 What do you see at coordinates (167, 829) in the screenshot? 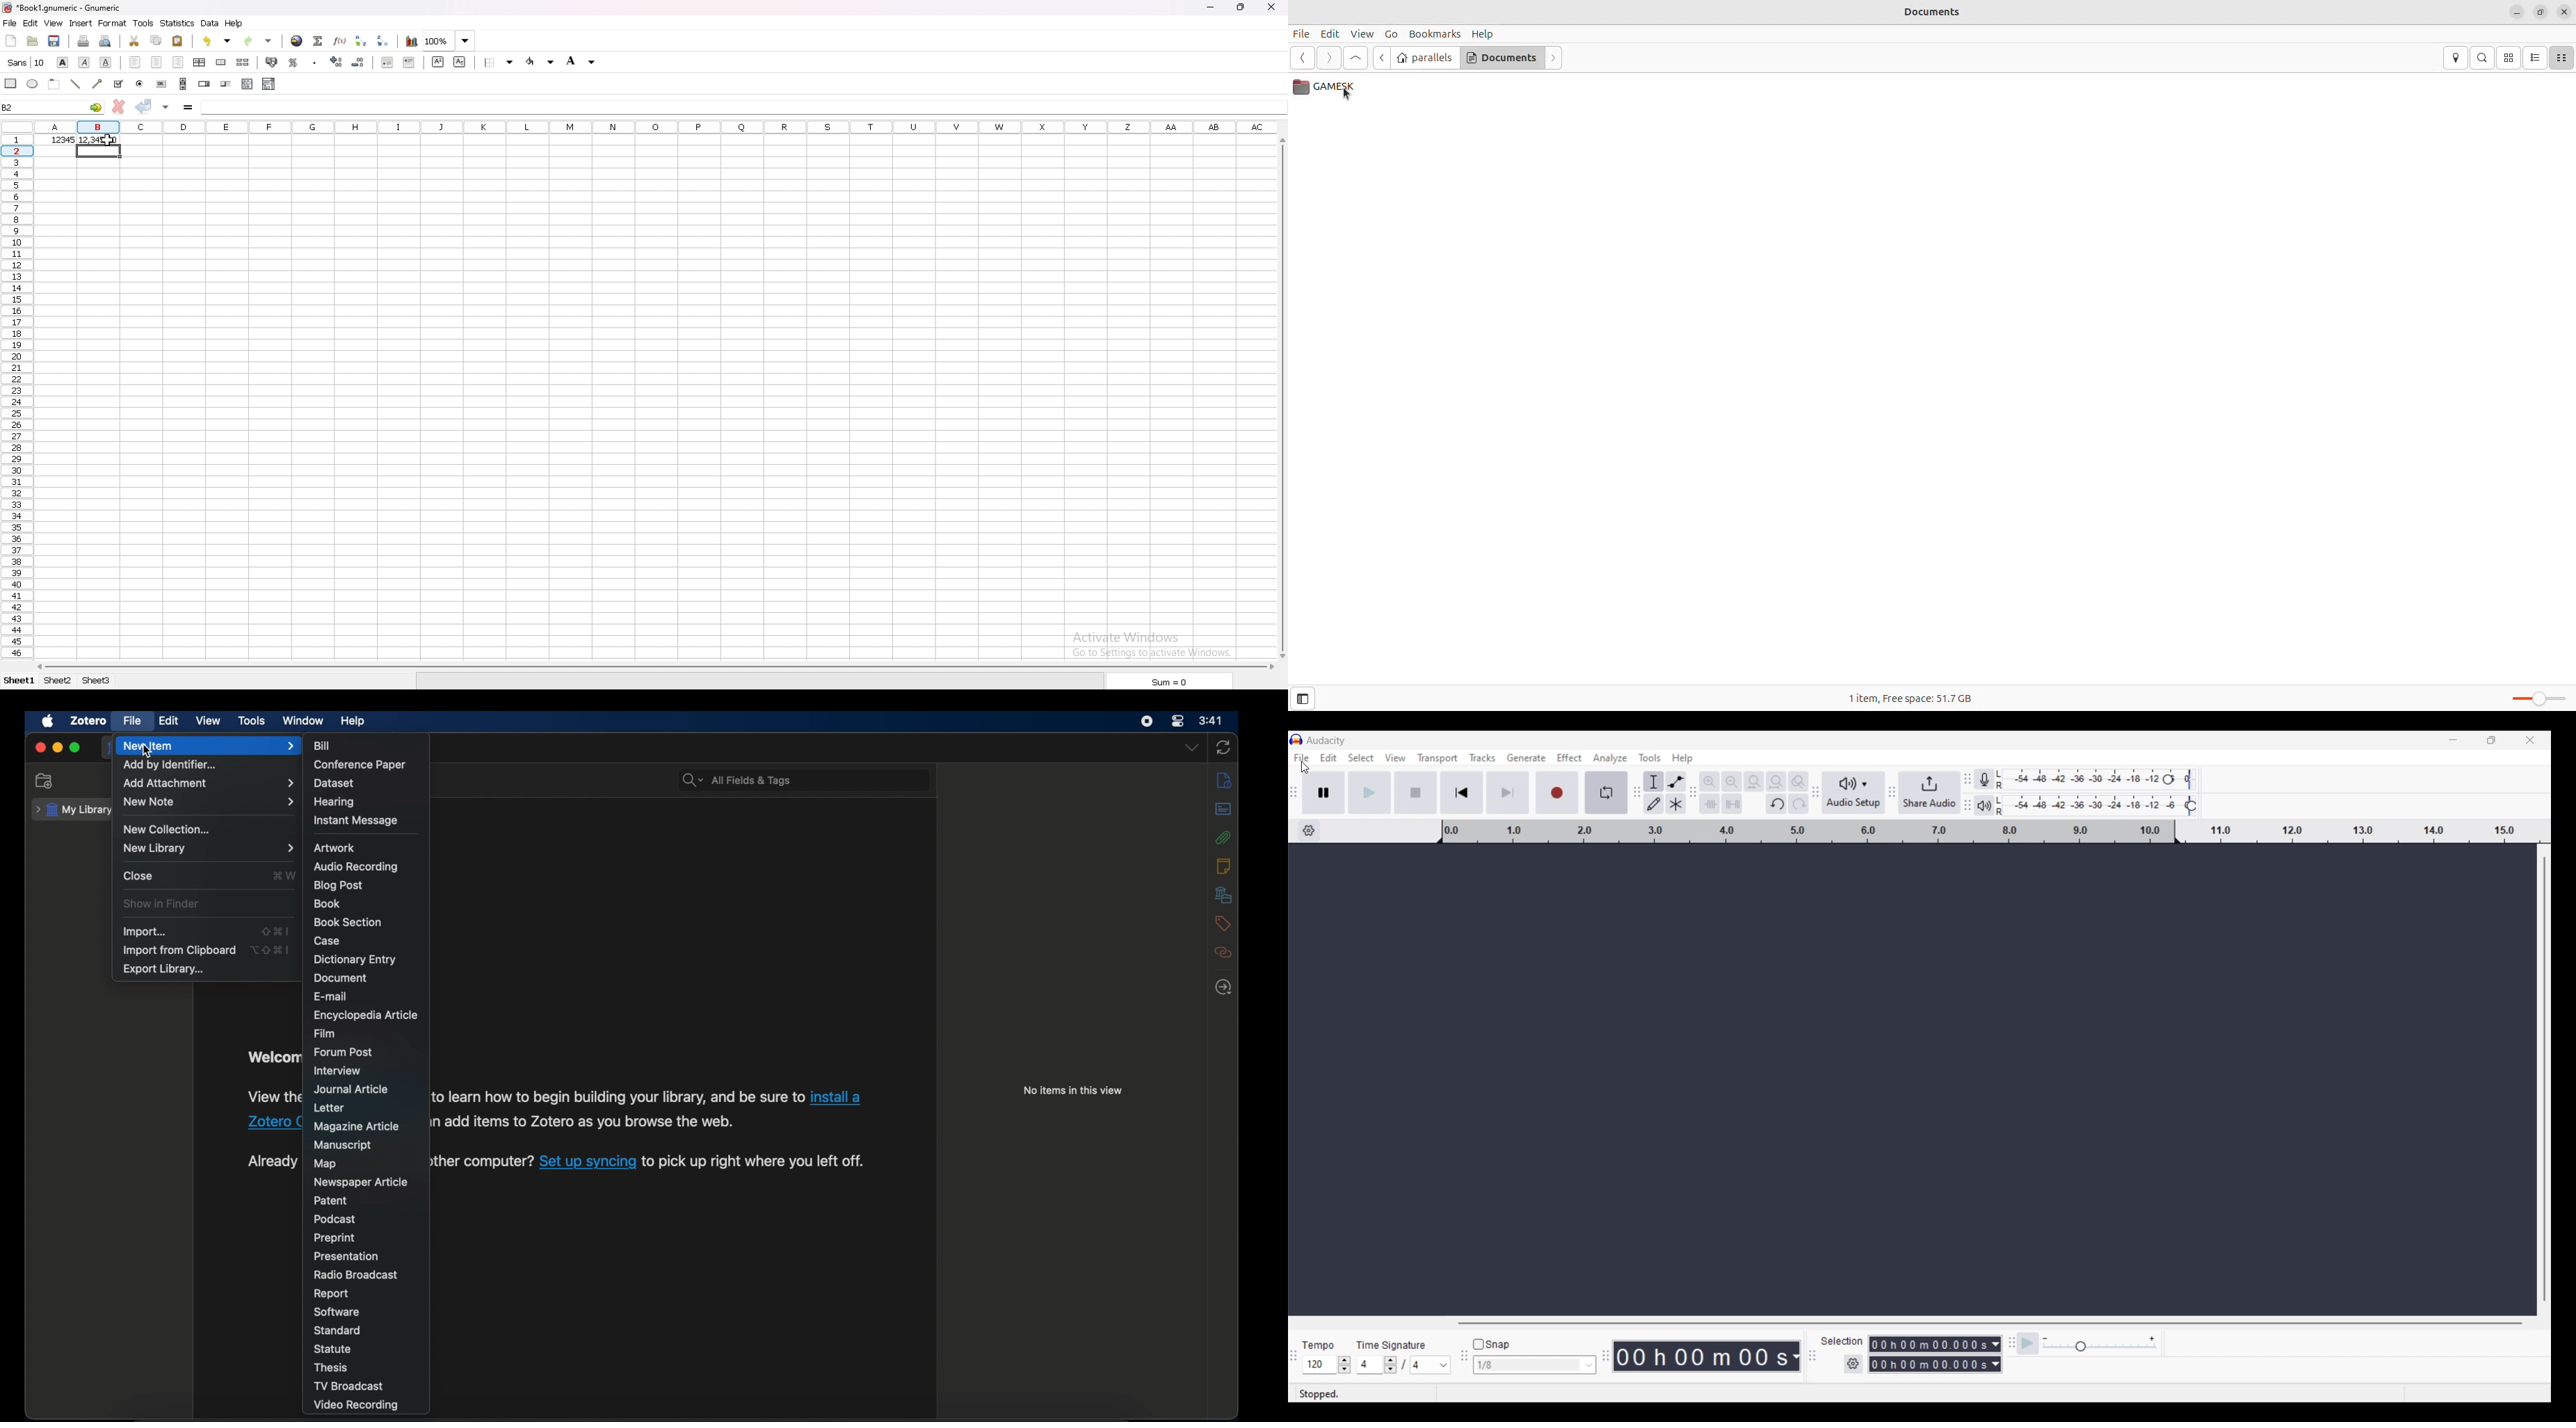
I see `new collection` at bounding box center [167, 829].